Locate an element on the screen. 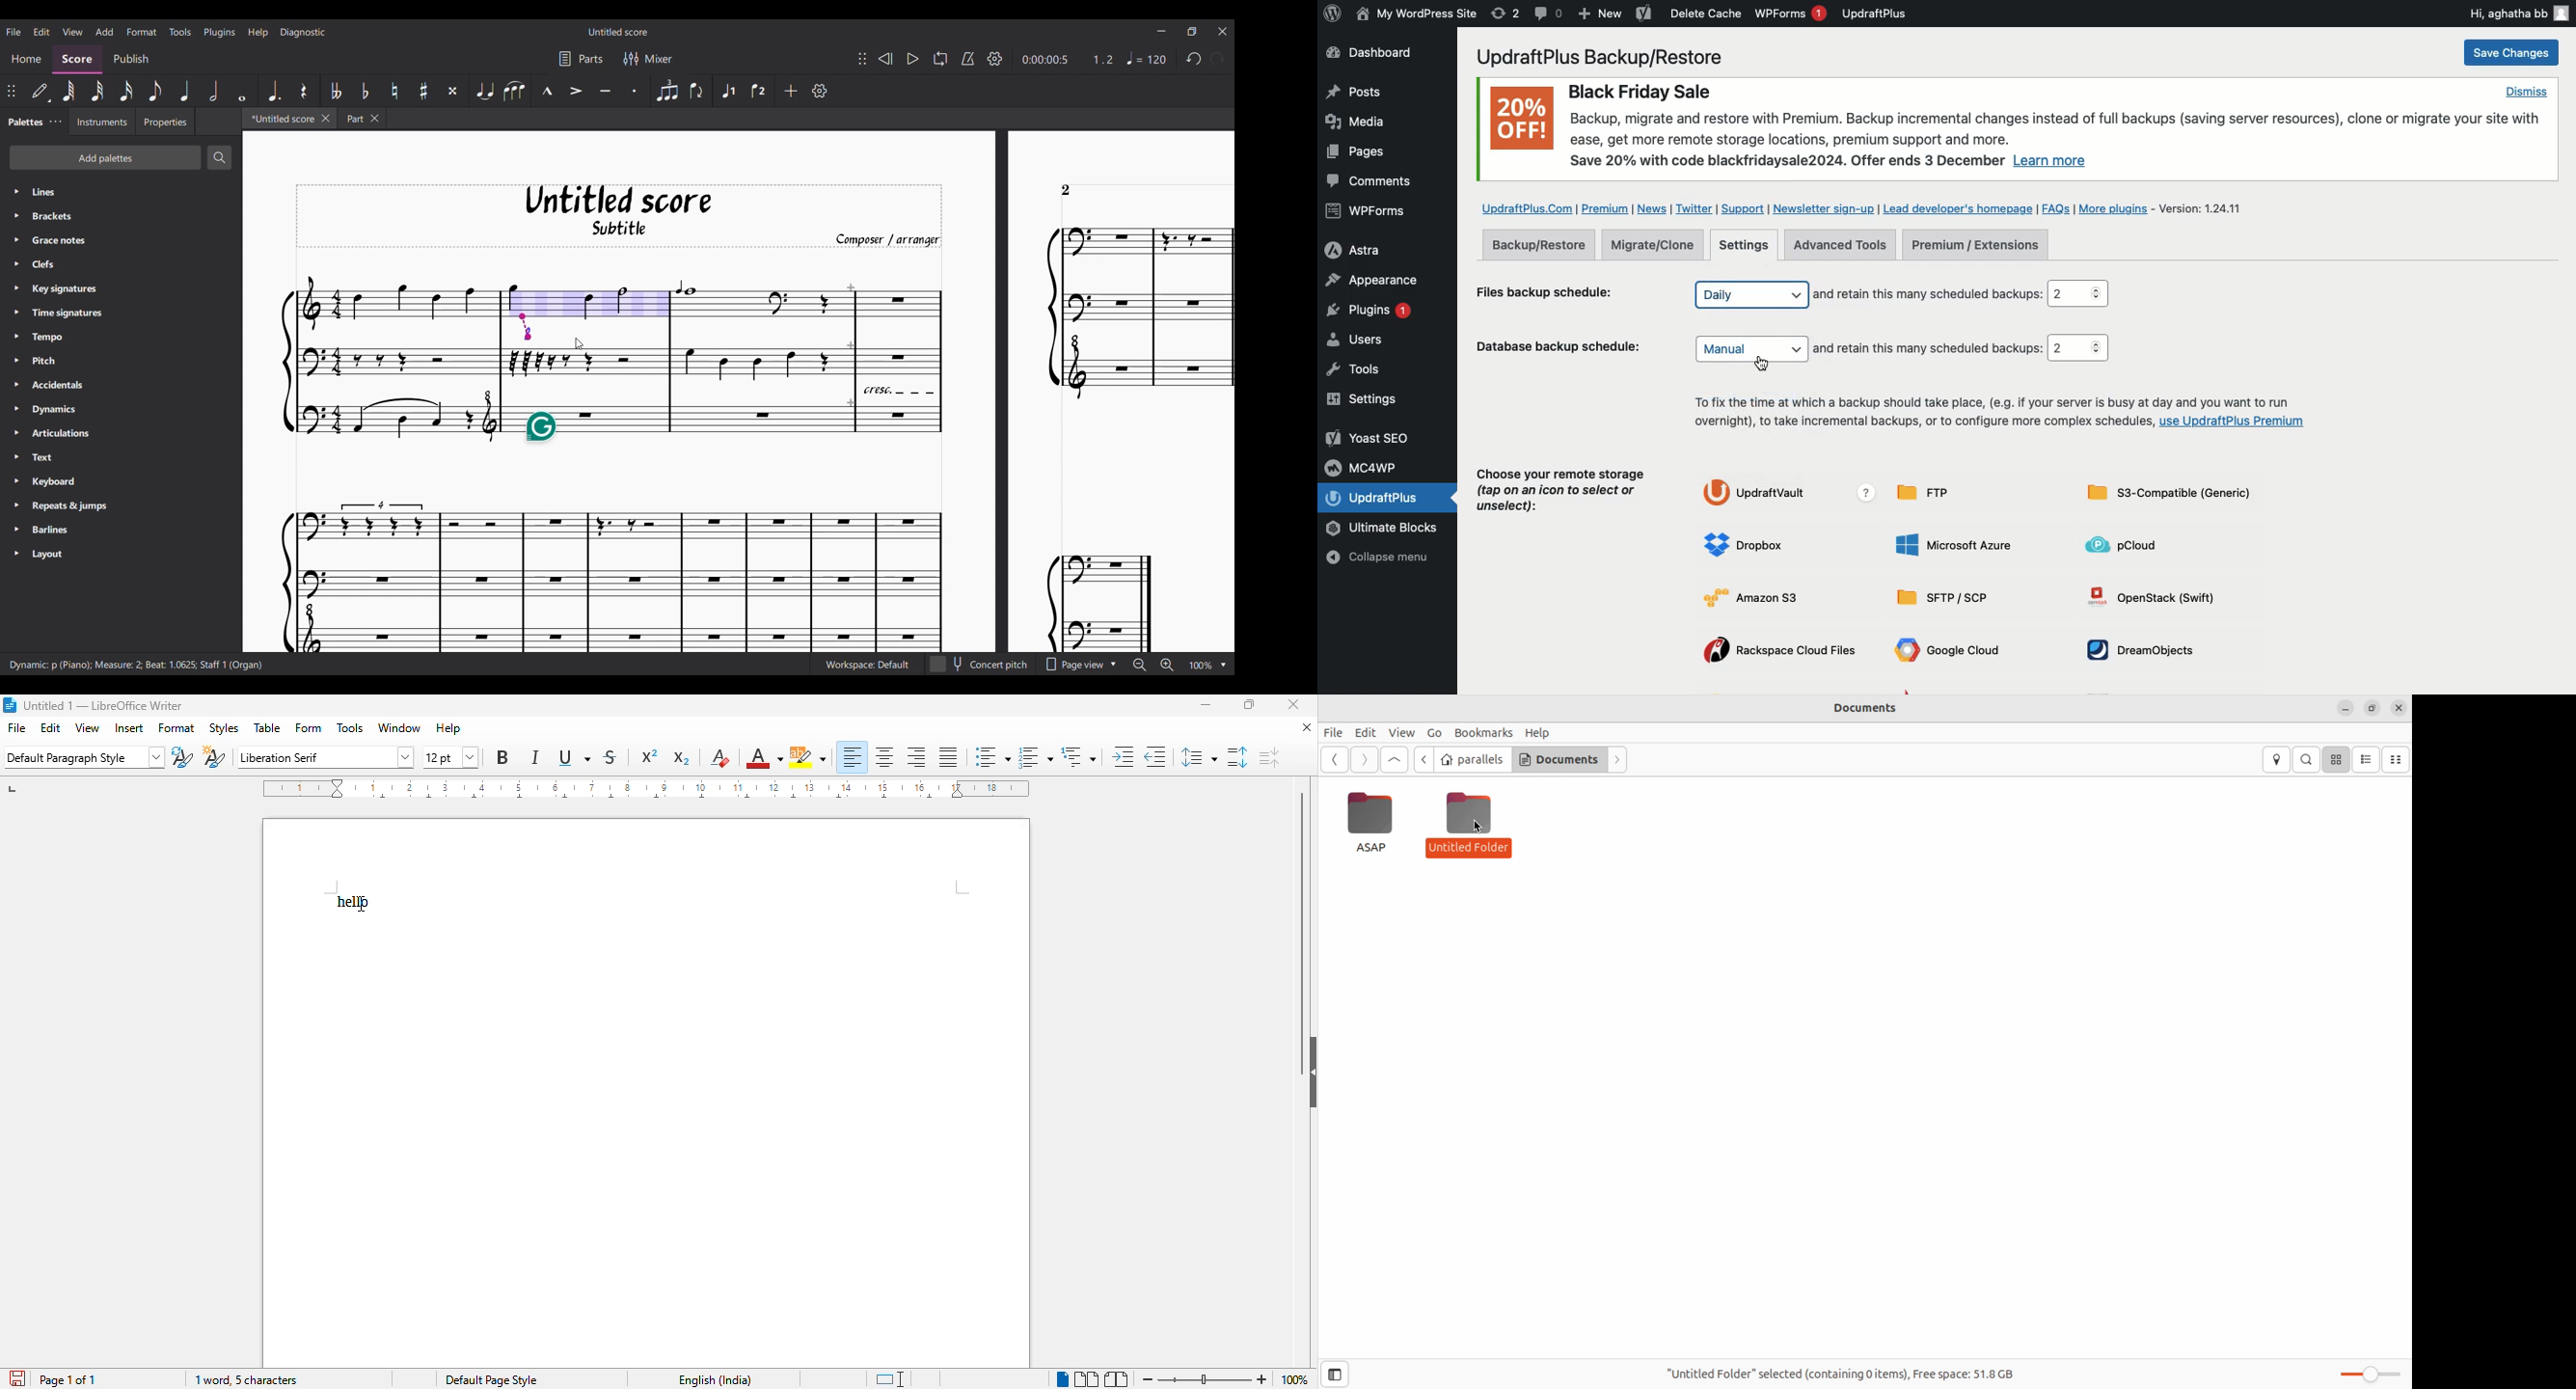 This screenshot has height=1400, width=2576. text language is located at coordinates (716, 1380).